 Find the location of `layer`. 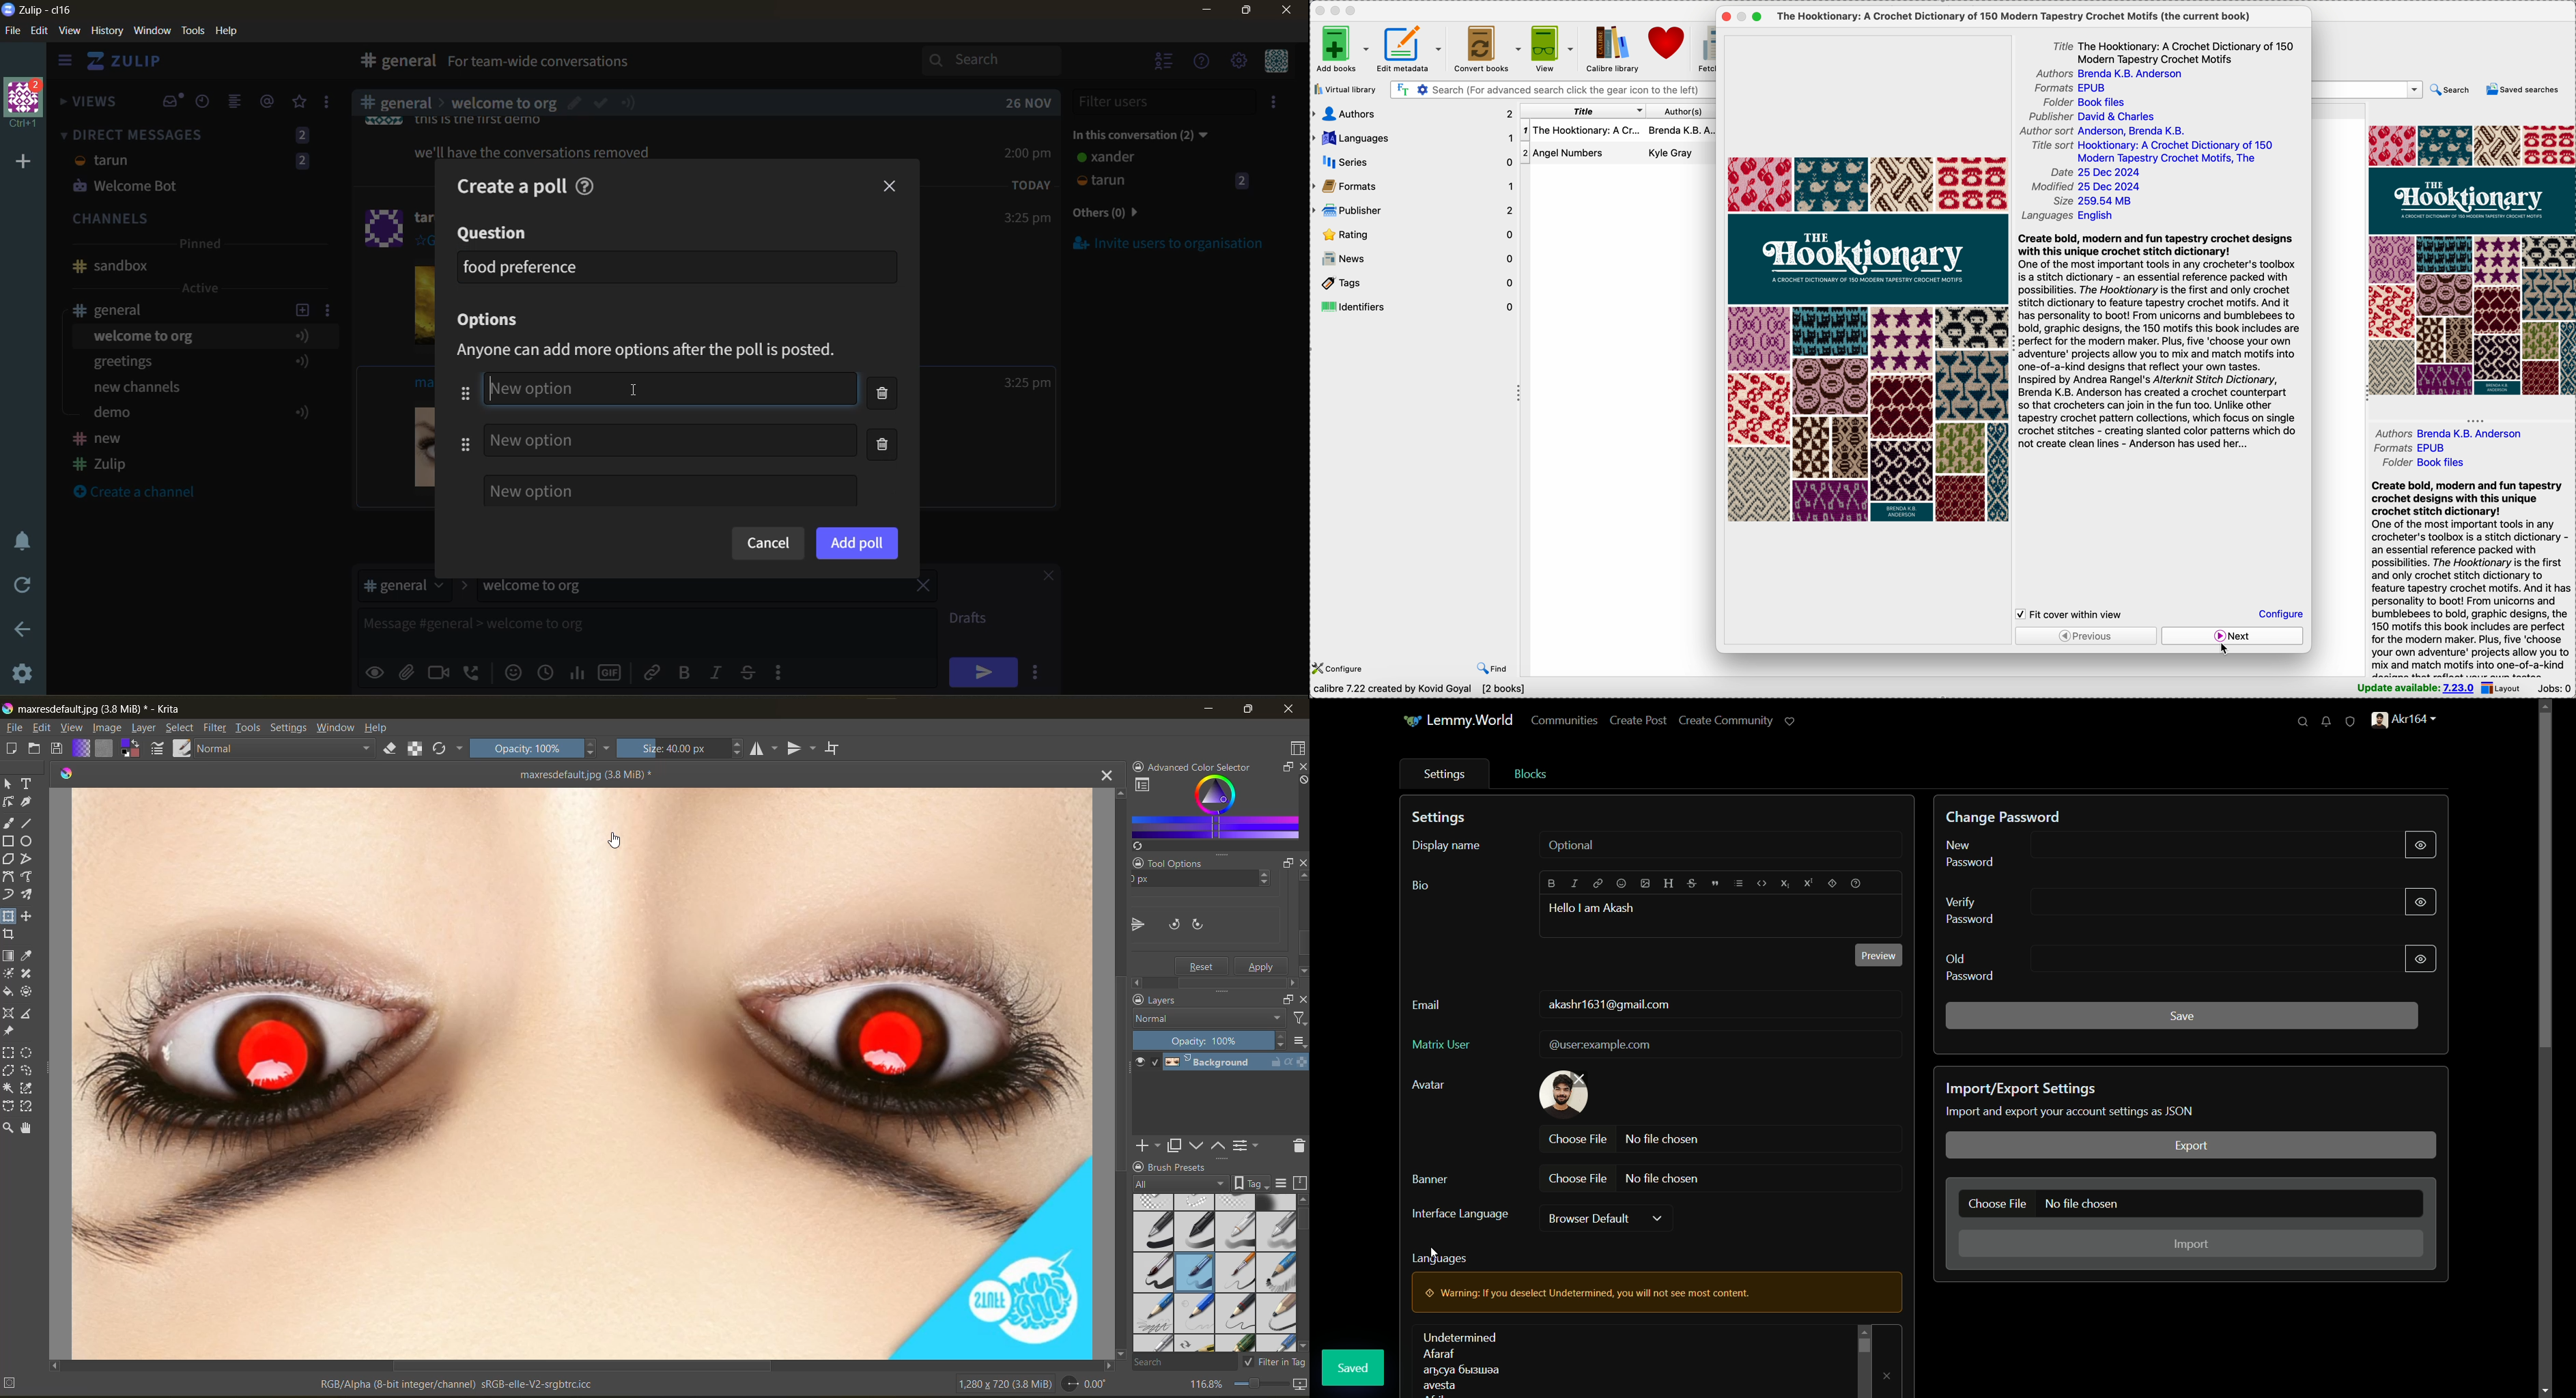

layer is located at coordinates (1238, 1063).